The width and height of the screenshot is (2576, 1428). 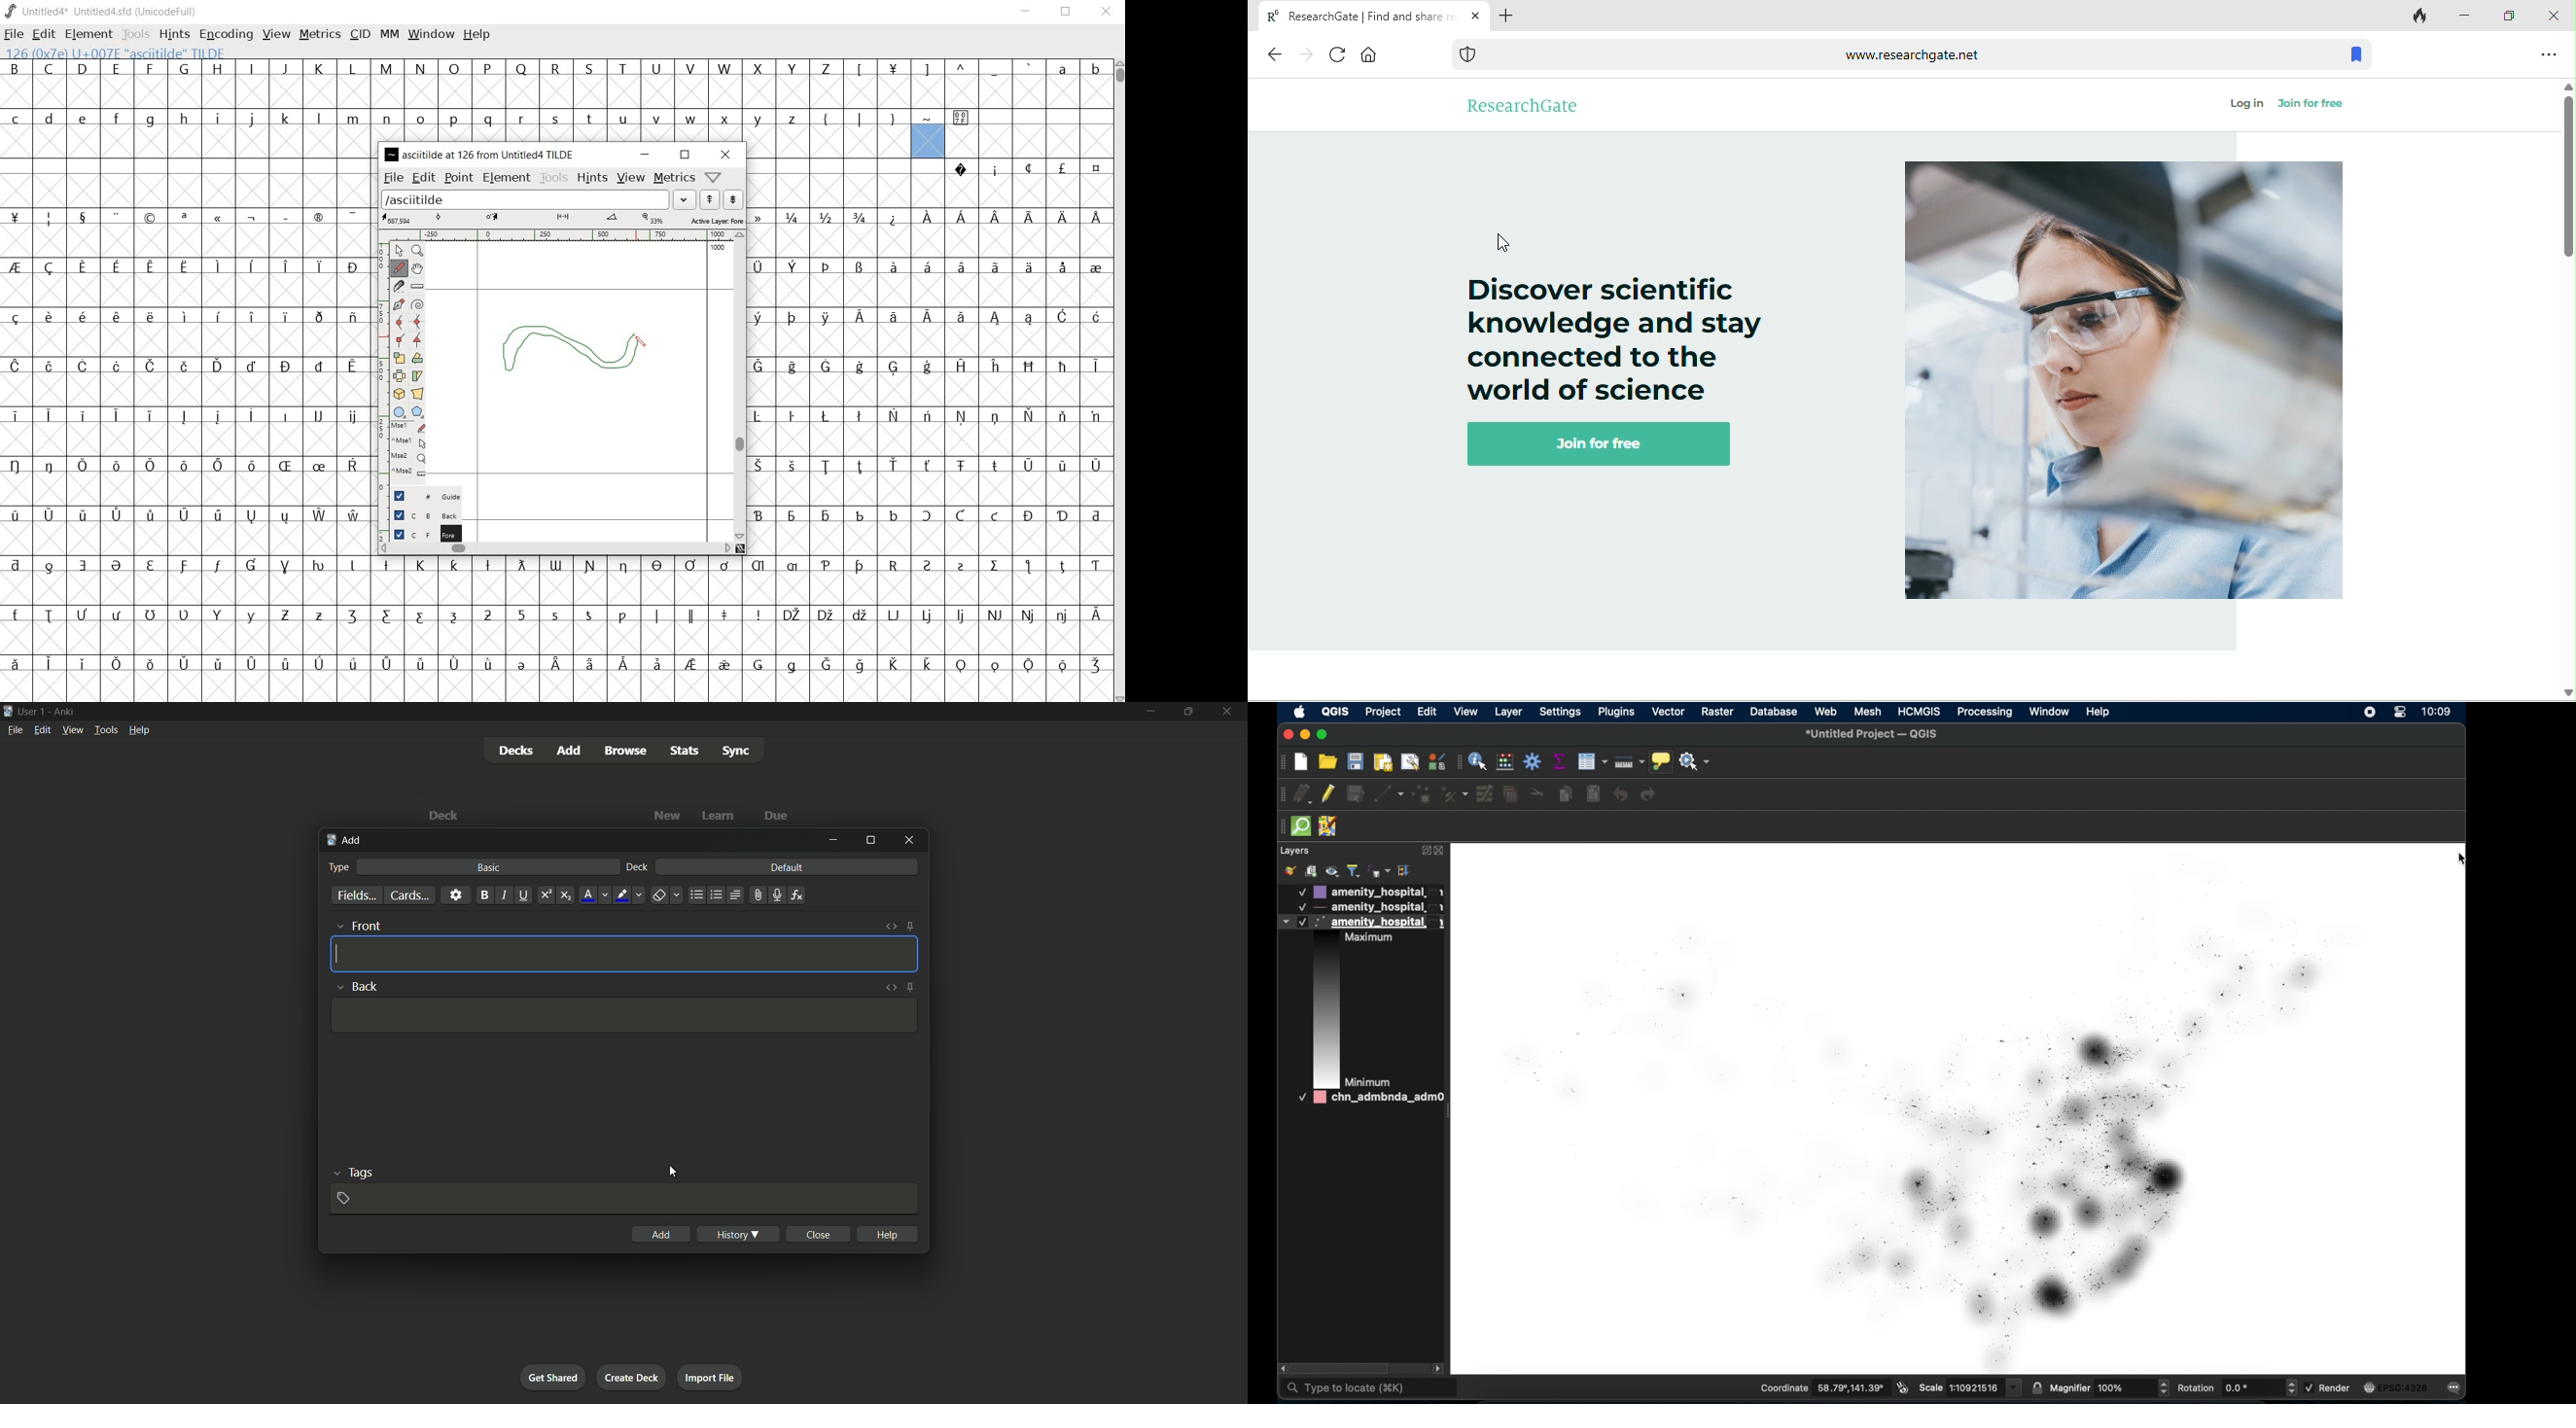 What do you see at coordinates (33, 711) in the screenshot?
I see `user 1` at bounding box center [33, 711].